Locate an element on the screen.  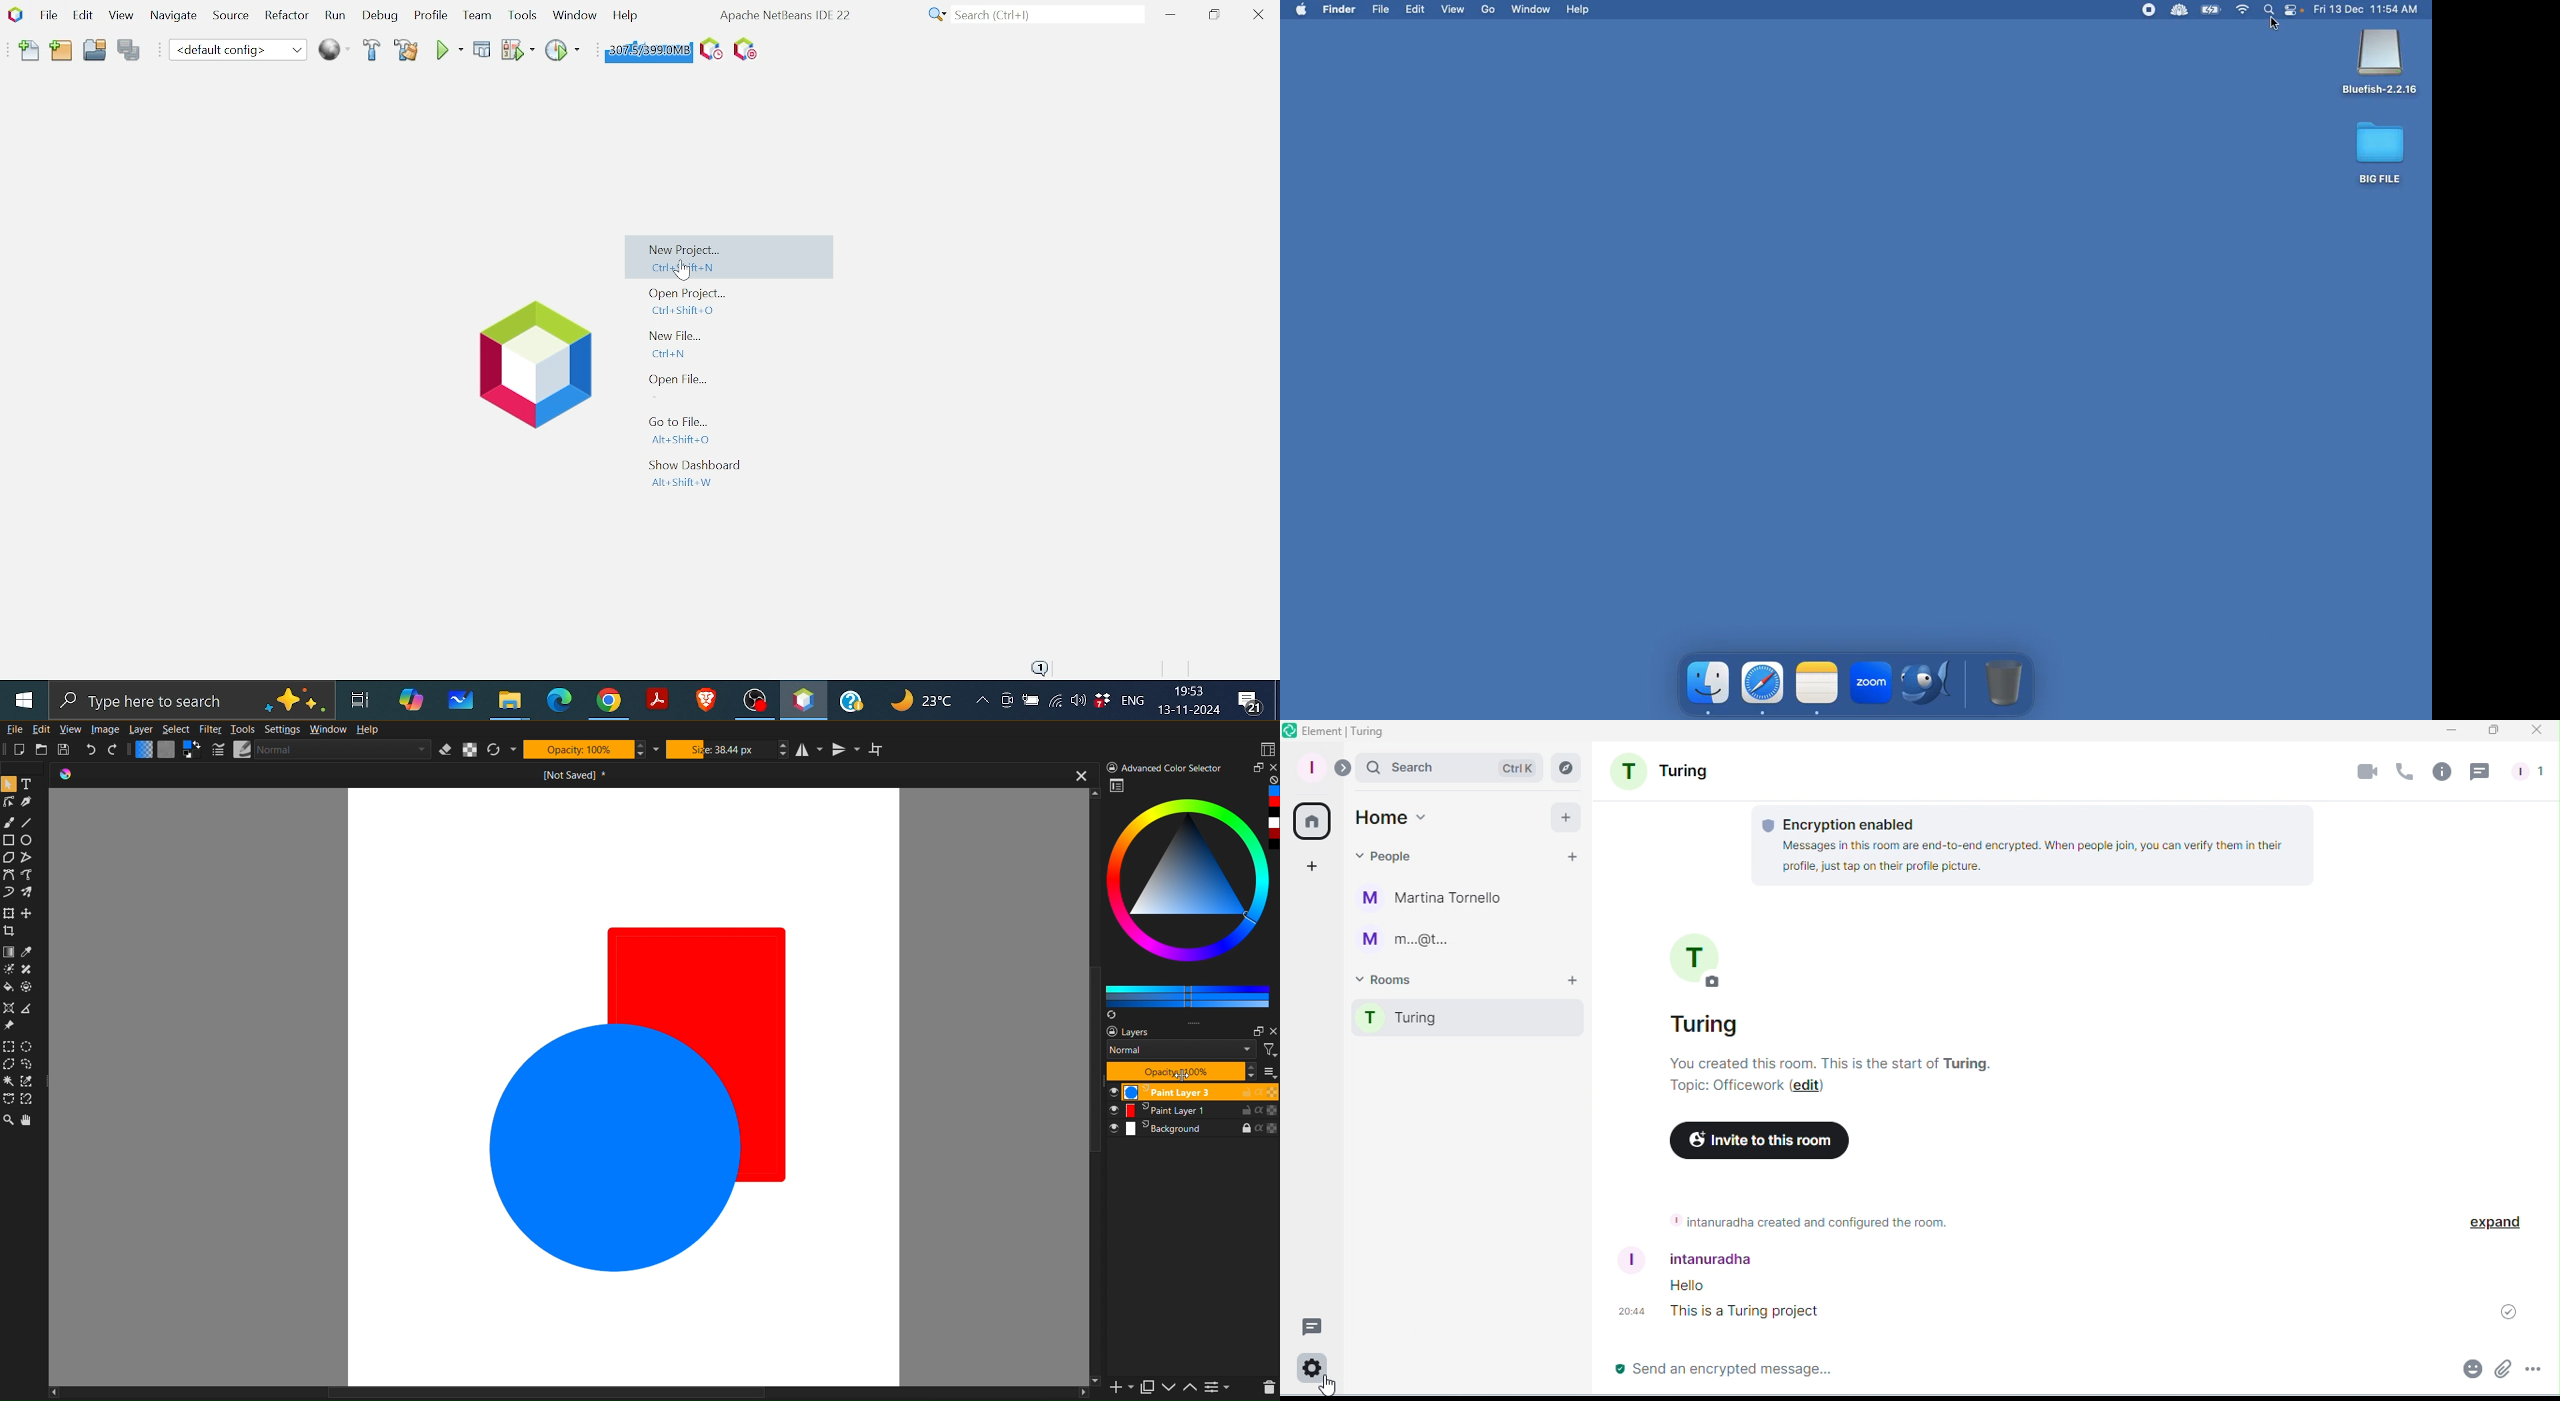
Google chrome is located at coordinates (611, 700).